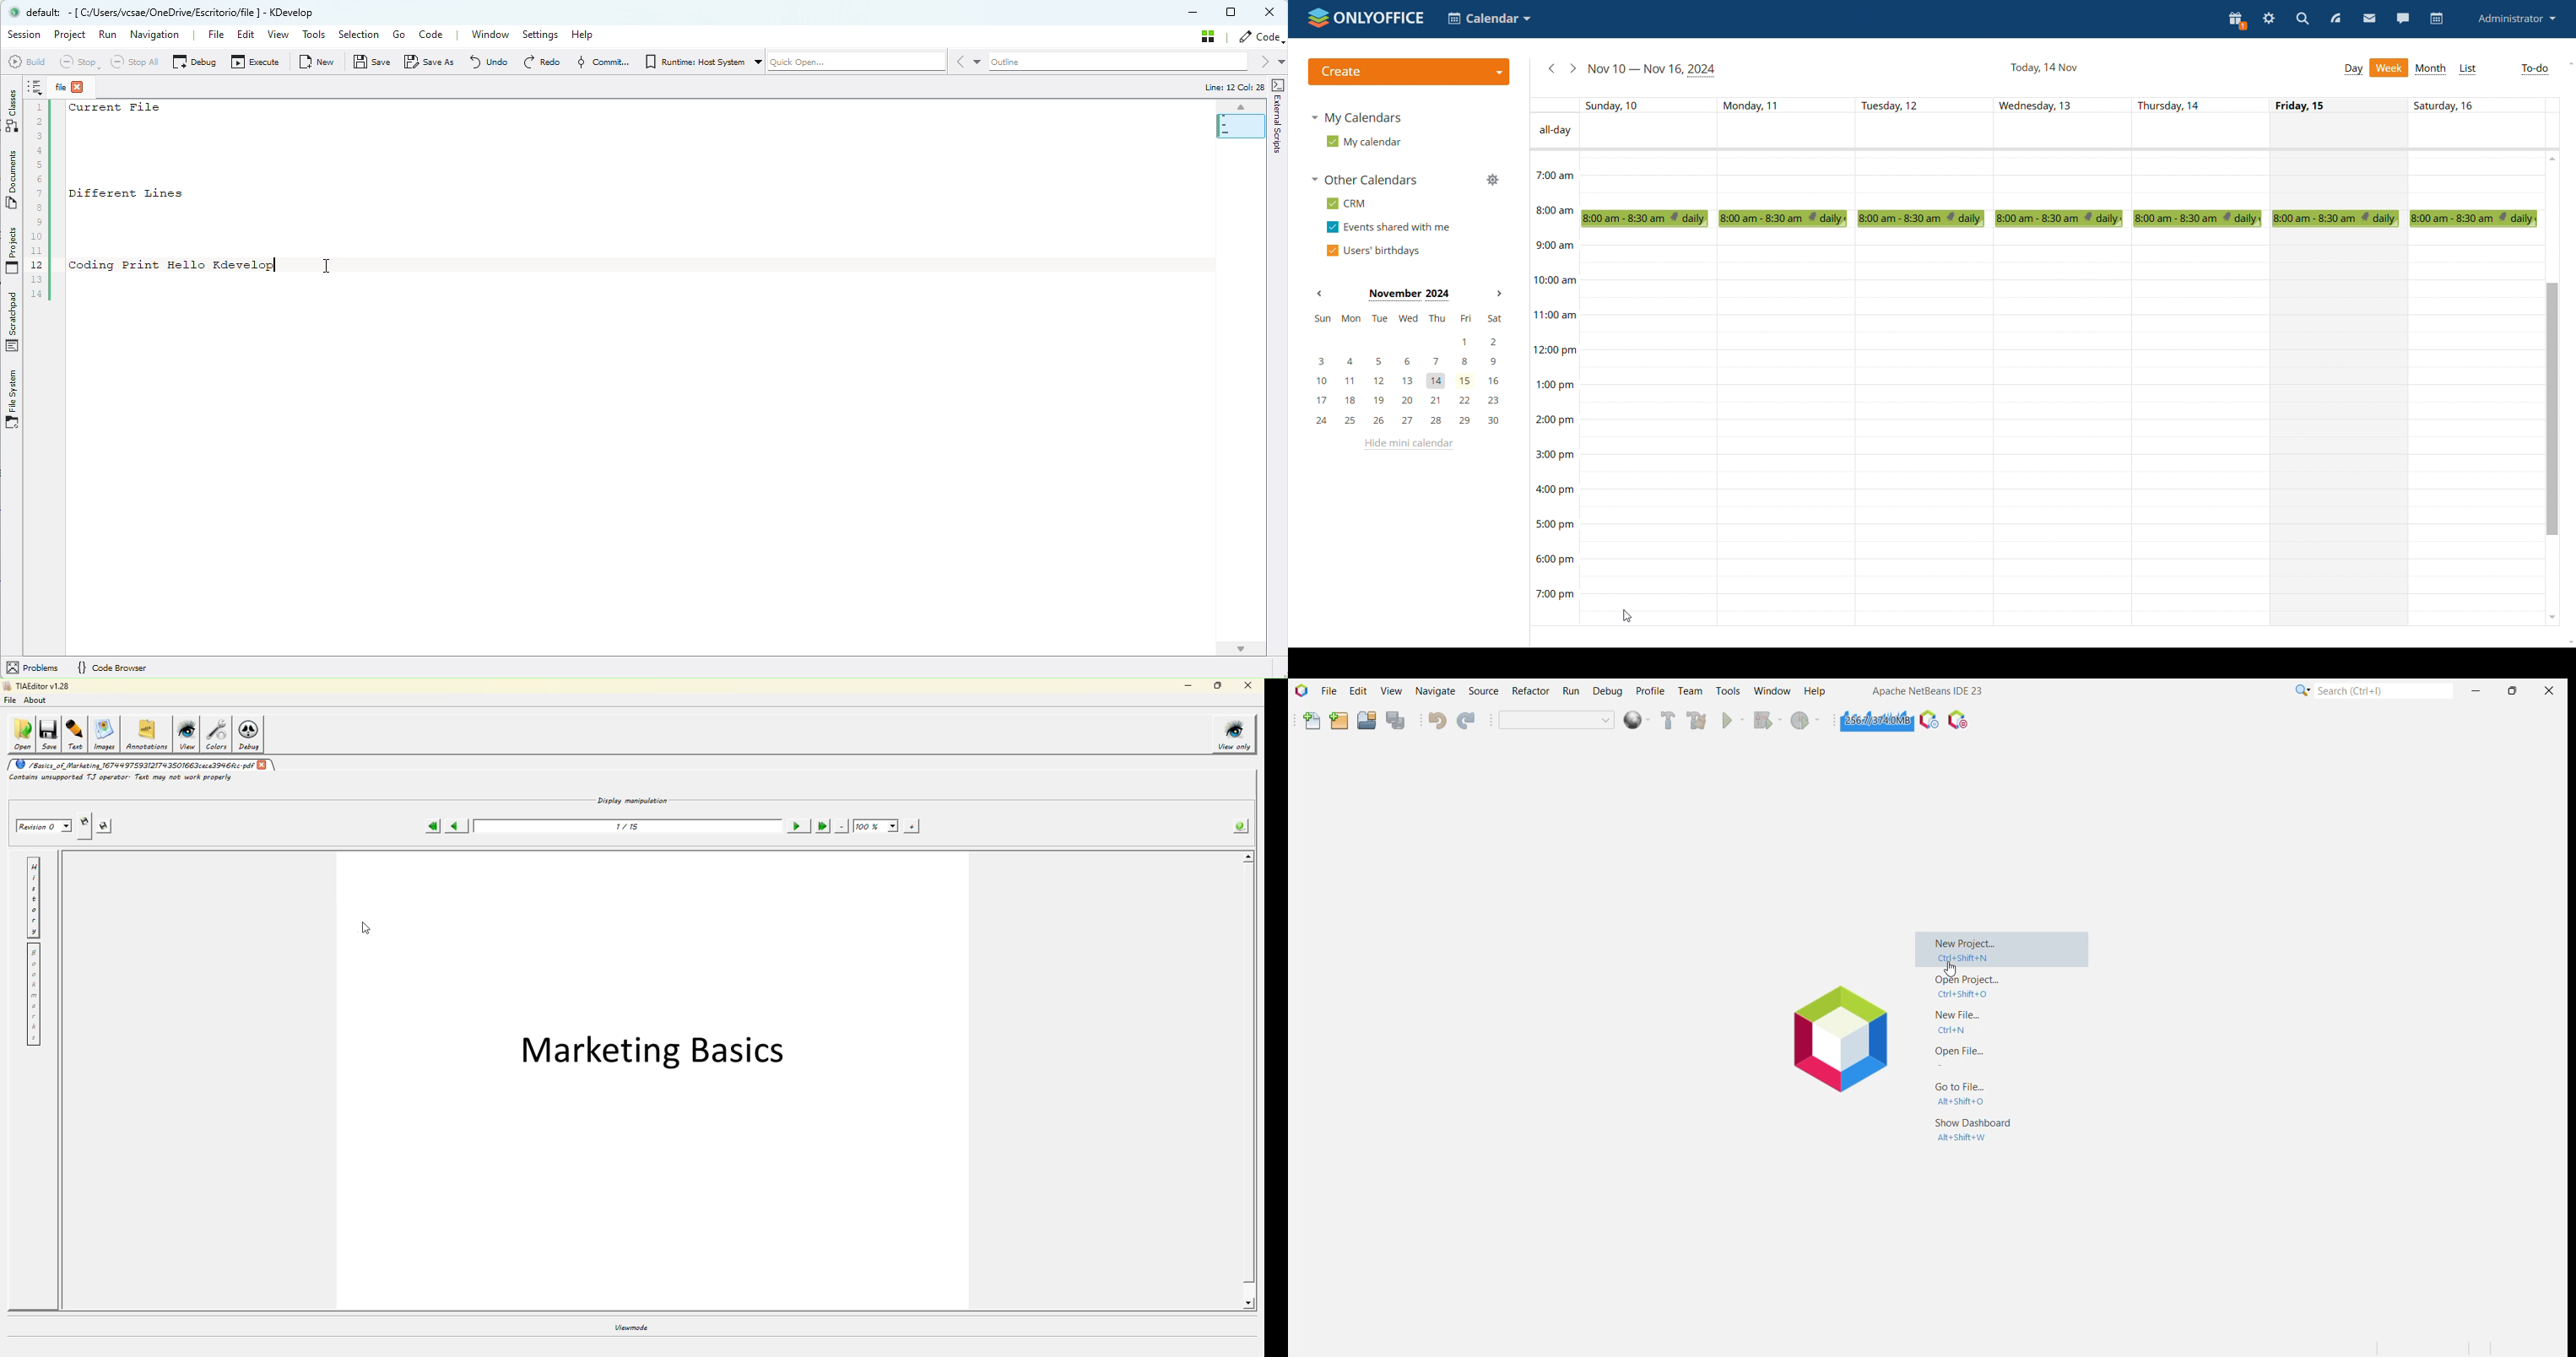 Image resolution: width=2576 pixels, height=1372 pixels. I want to click on Project, so click(69, 35).